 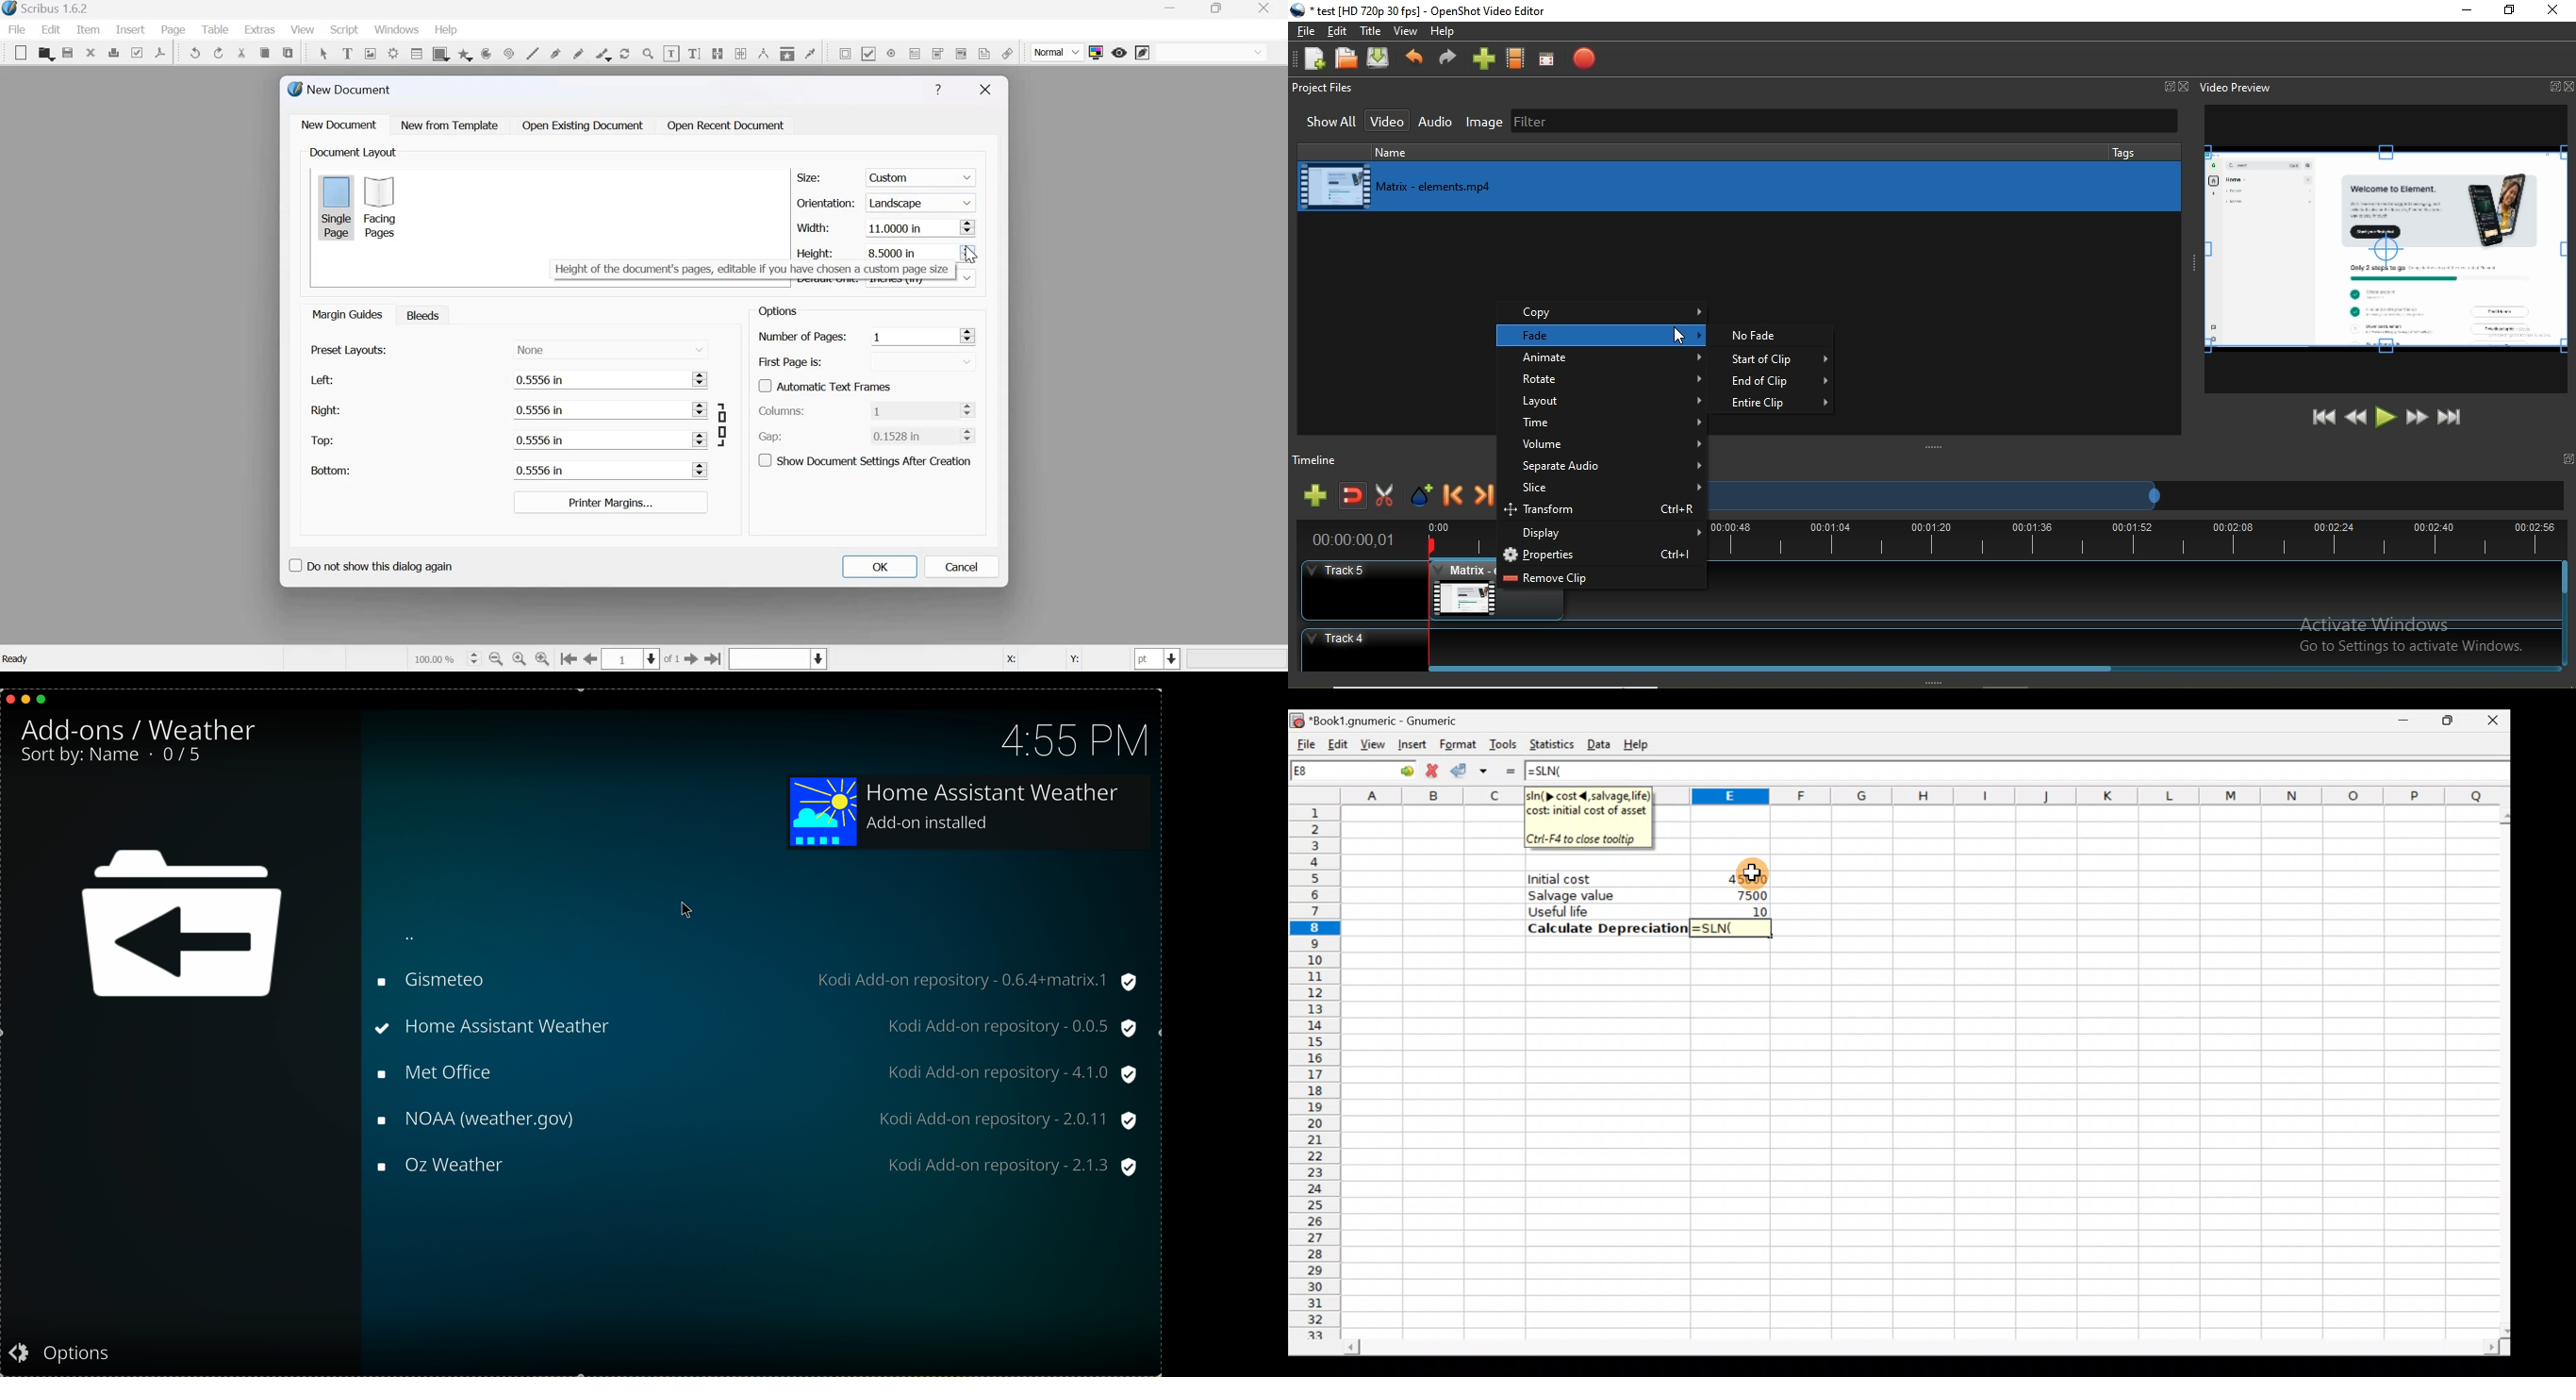 What do you see at coordinates (113, 52) in the screenshot?
I see `print` at bounding box center [113, 52].